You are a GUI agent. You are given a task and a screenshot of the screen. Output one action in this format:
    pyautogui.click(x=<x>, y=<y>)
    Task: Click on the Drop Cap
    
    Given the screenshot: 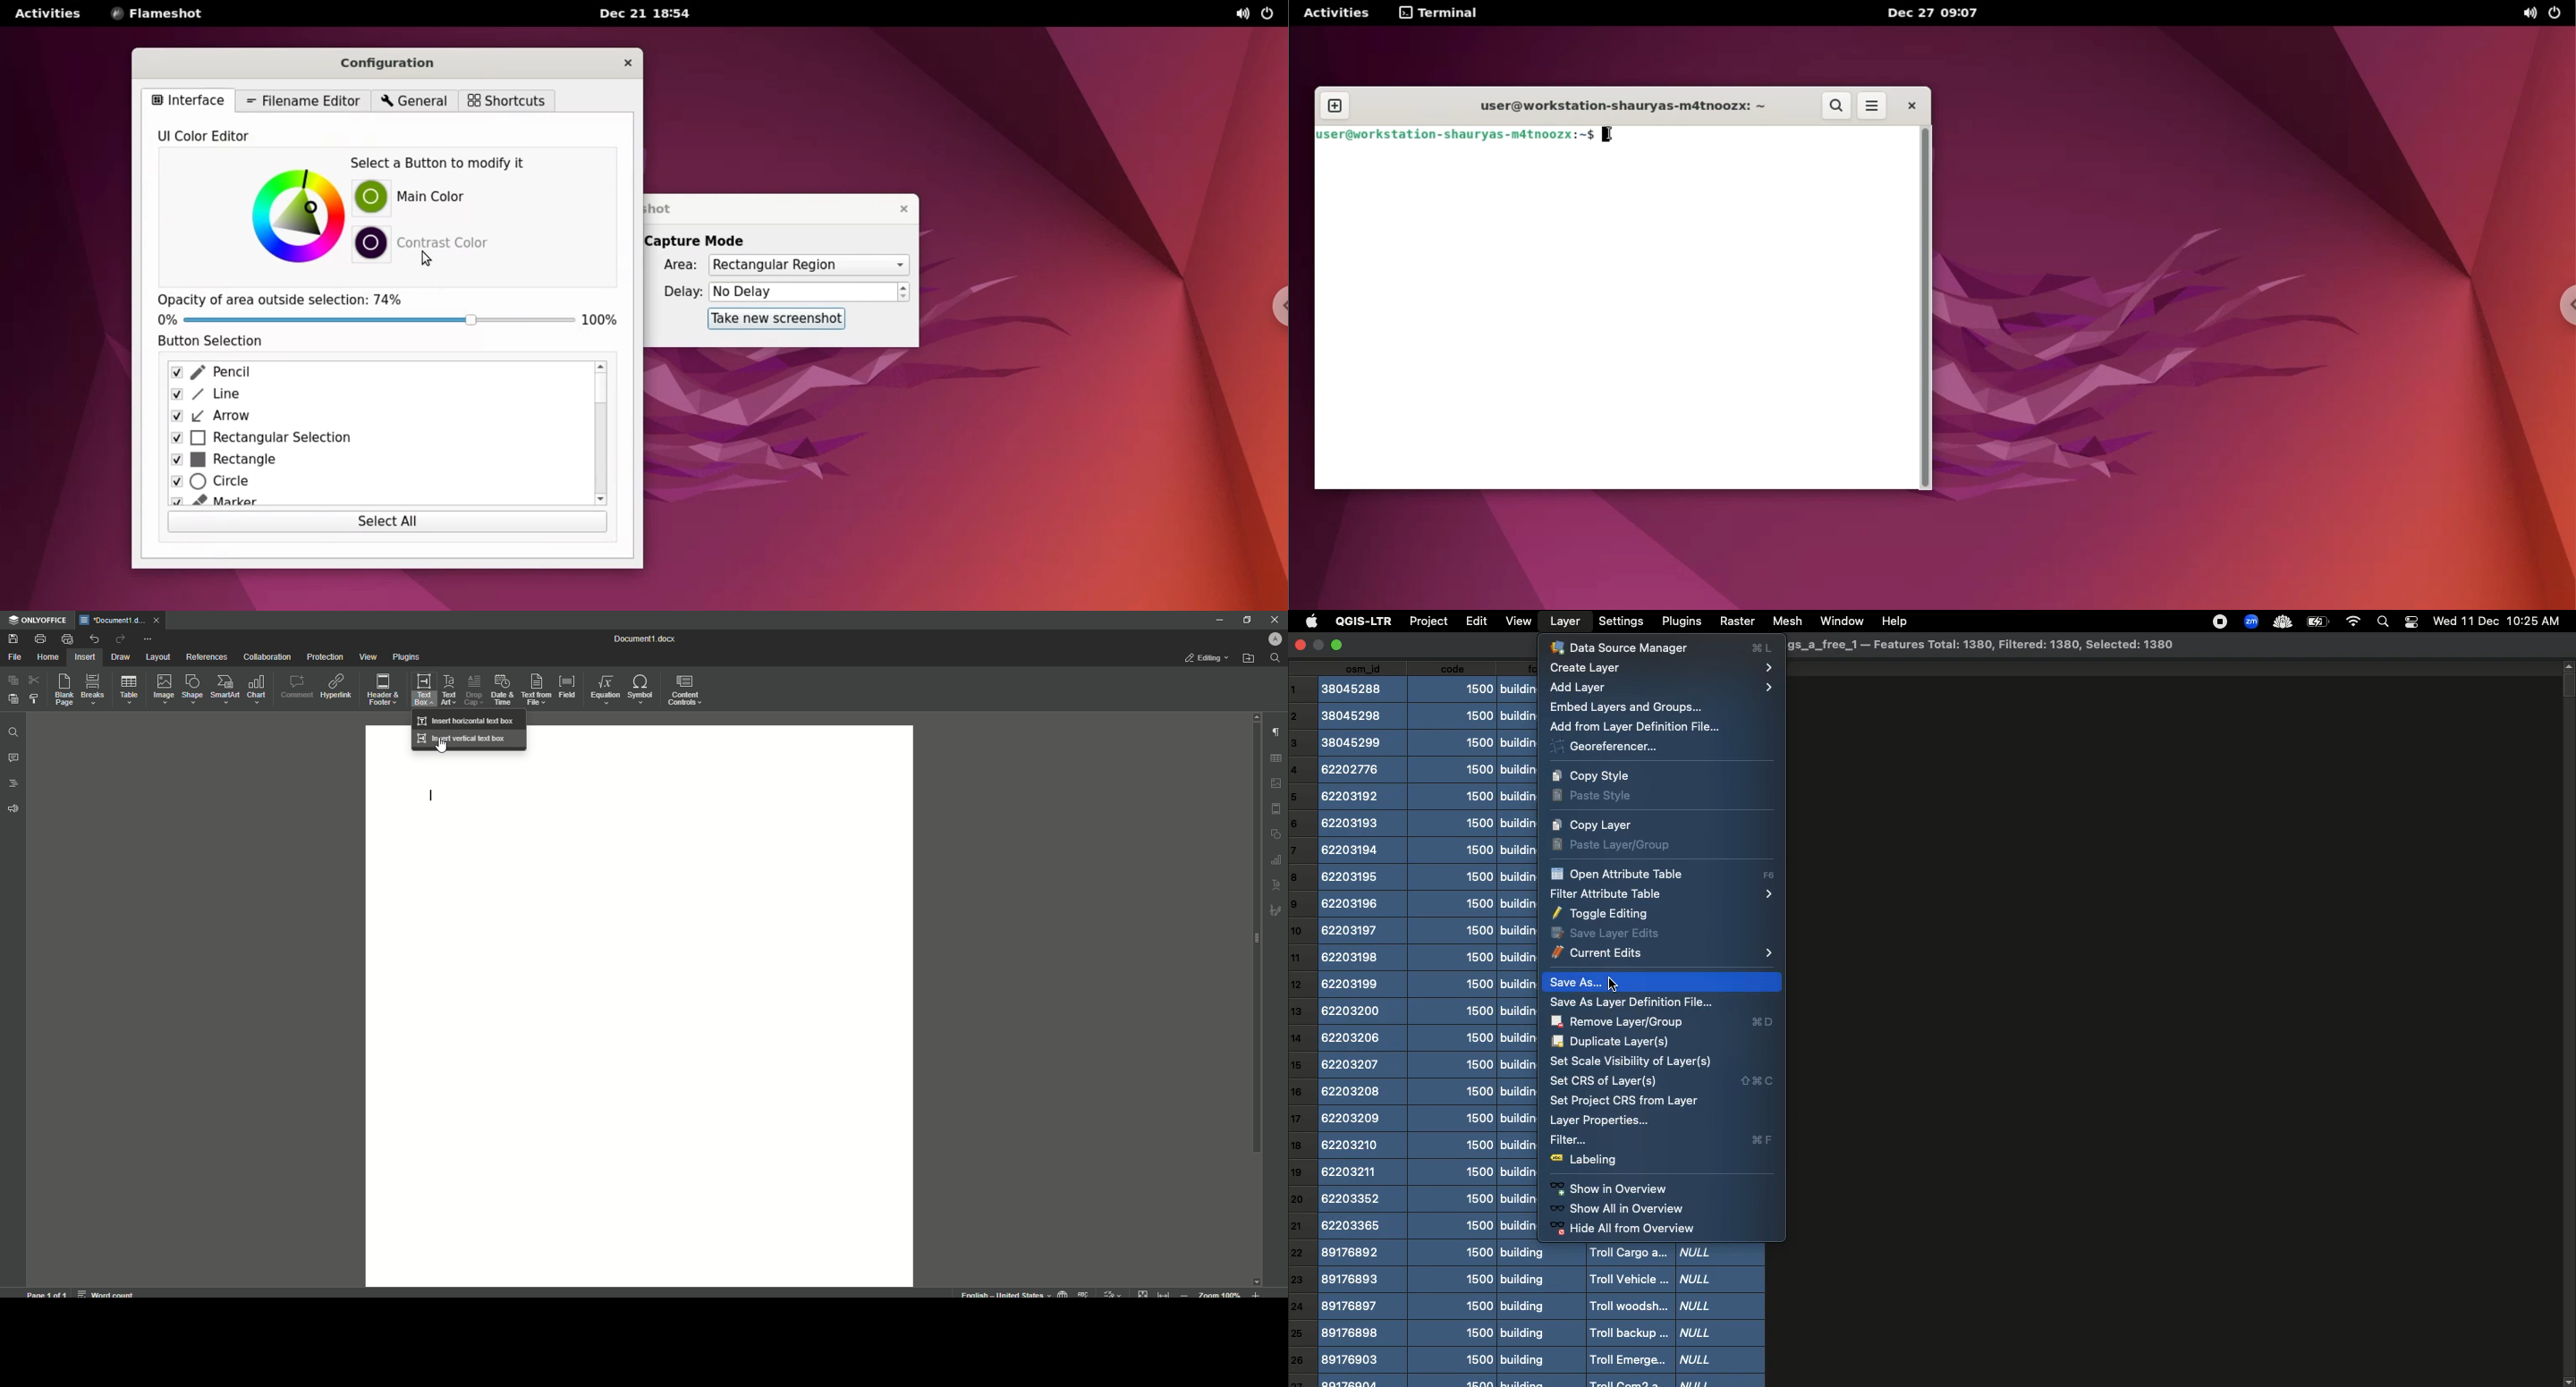 What is the action you would take?
    pyautogui.click(x=472, y=687)
    